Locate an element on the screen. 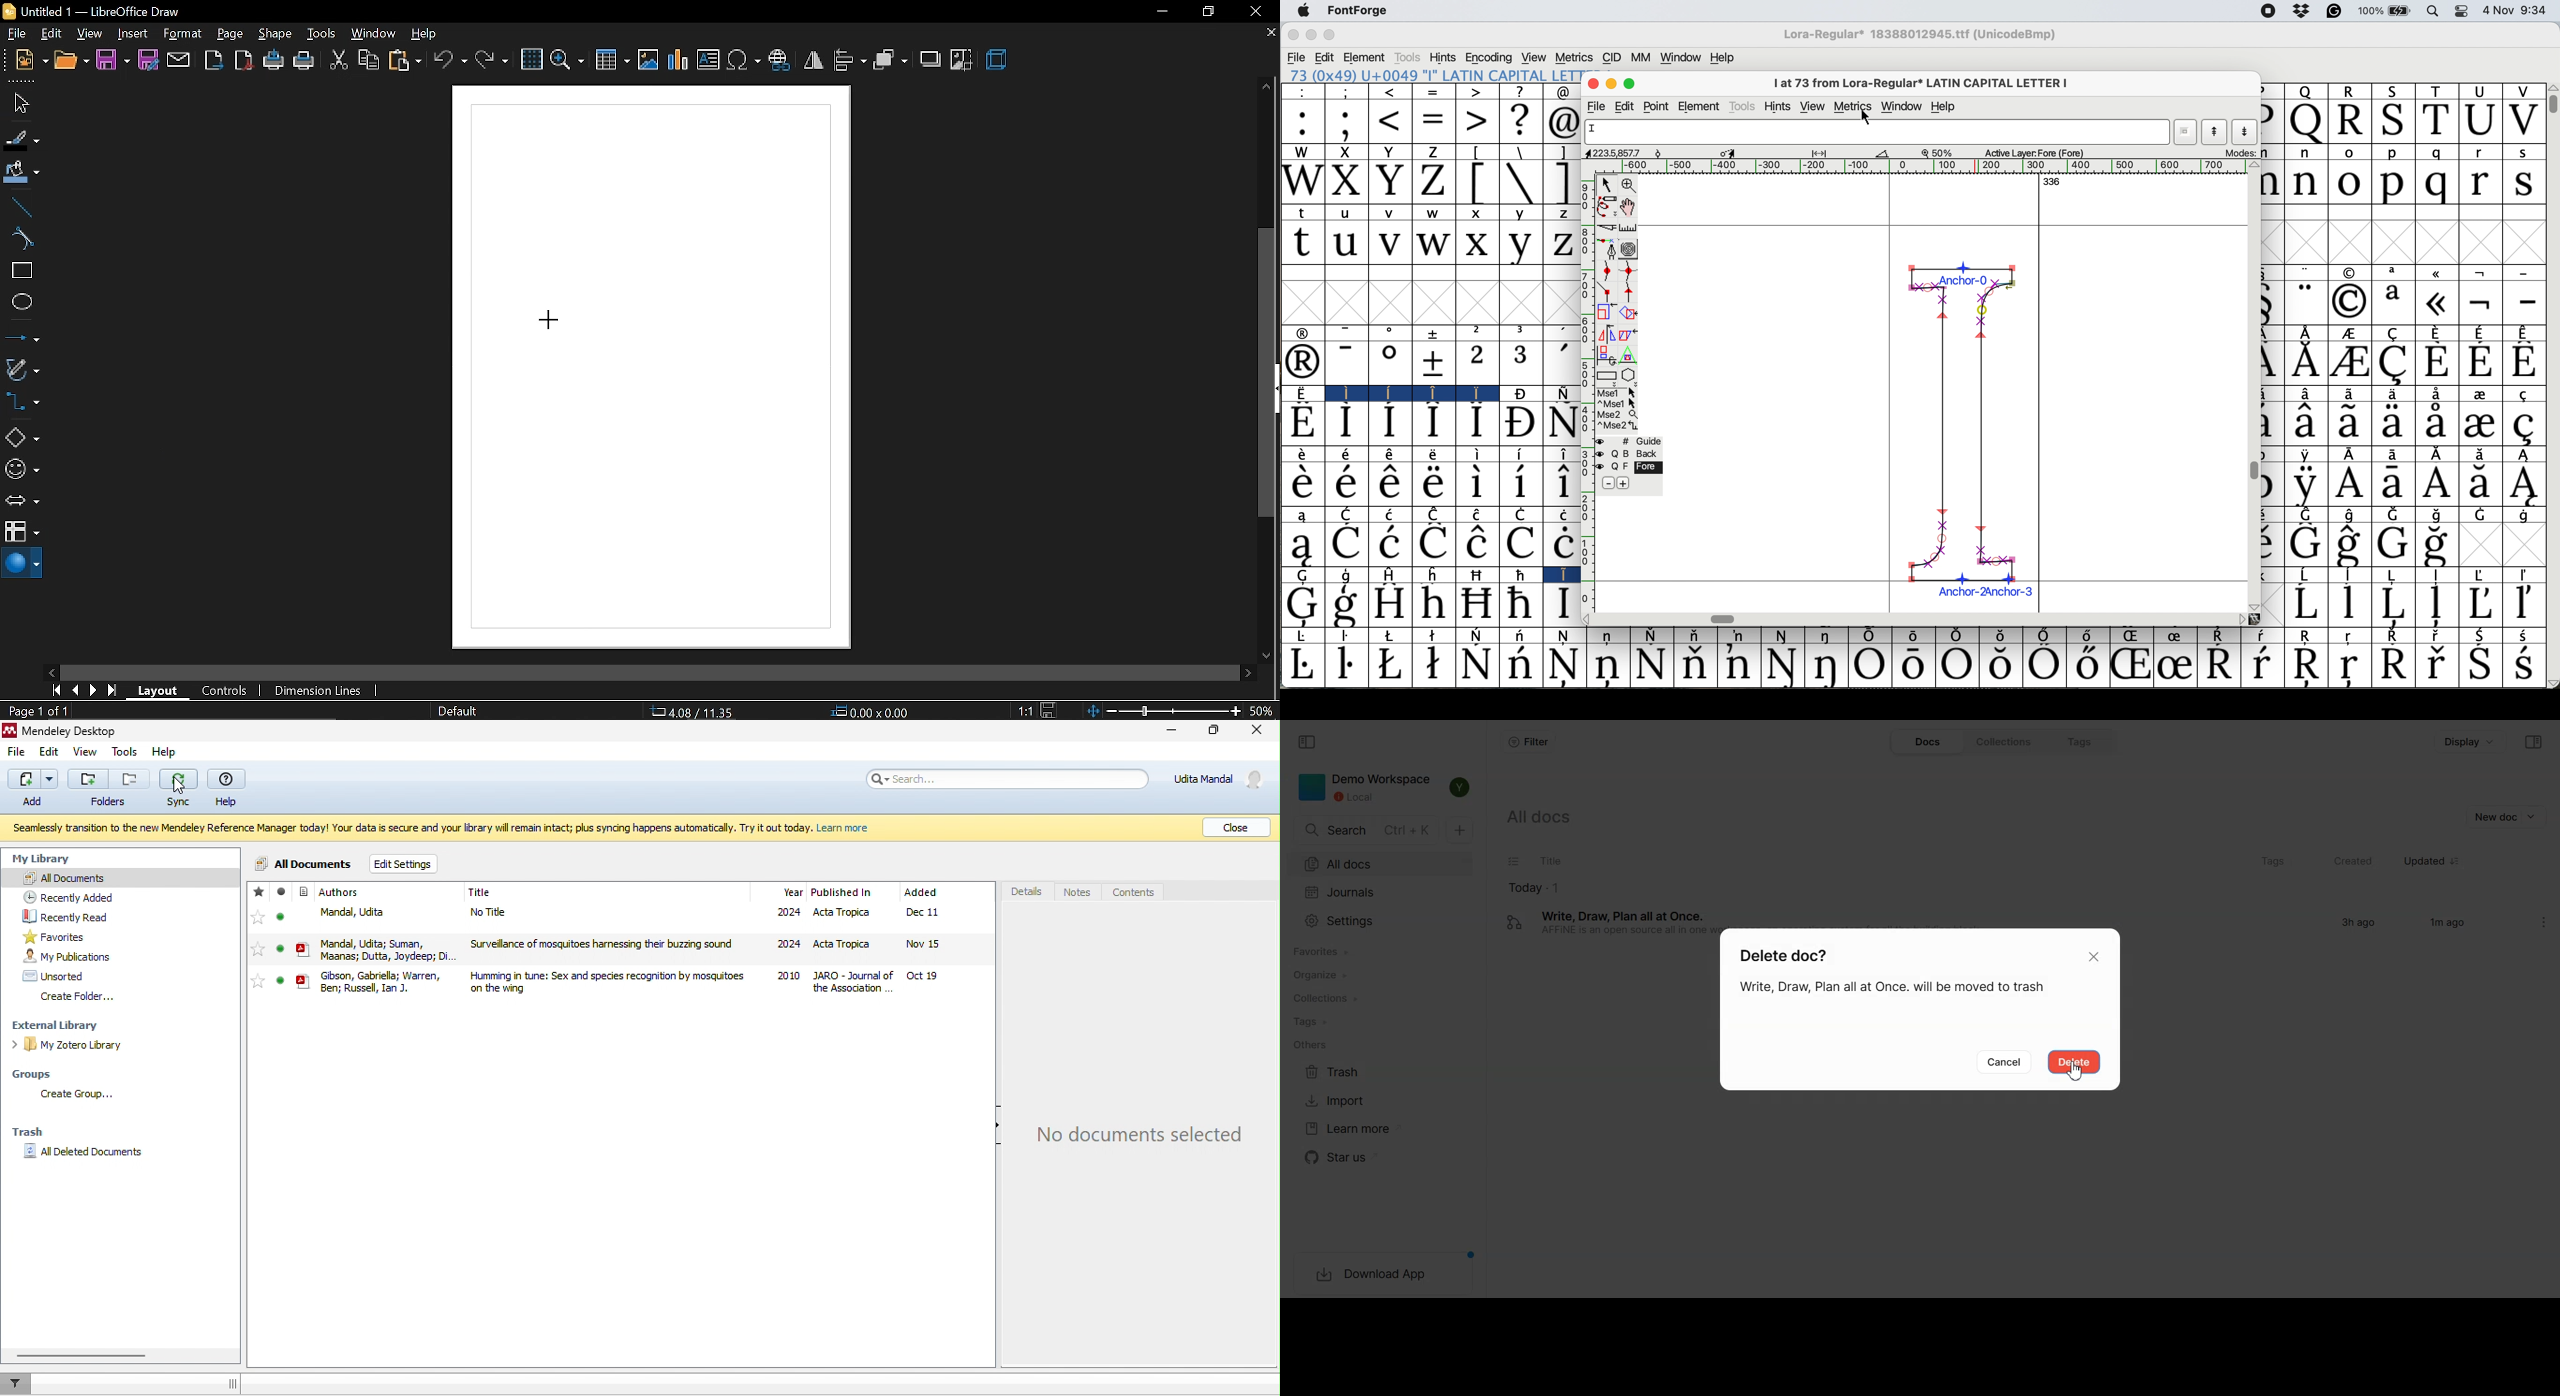 Image resolution: width=2576 pixels, height=1400 pixels. W is located at coordinates (1302, 152).